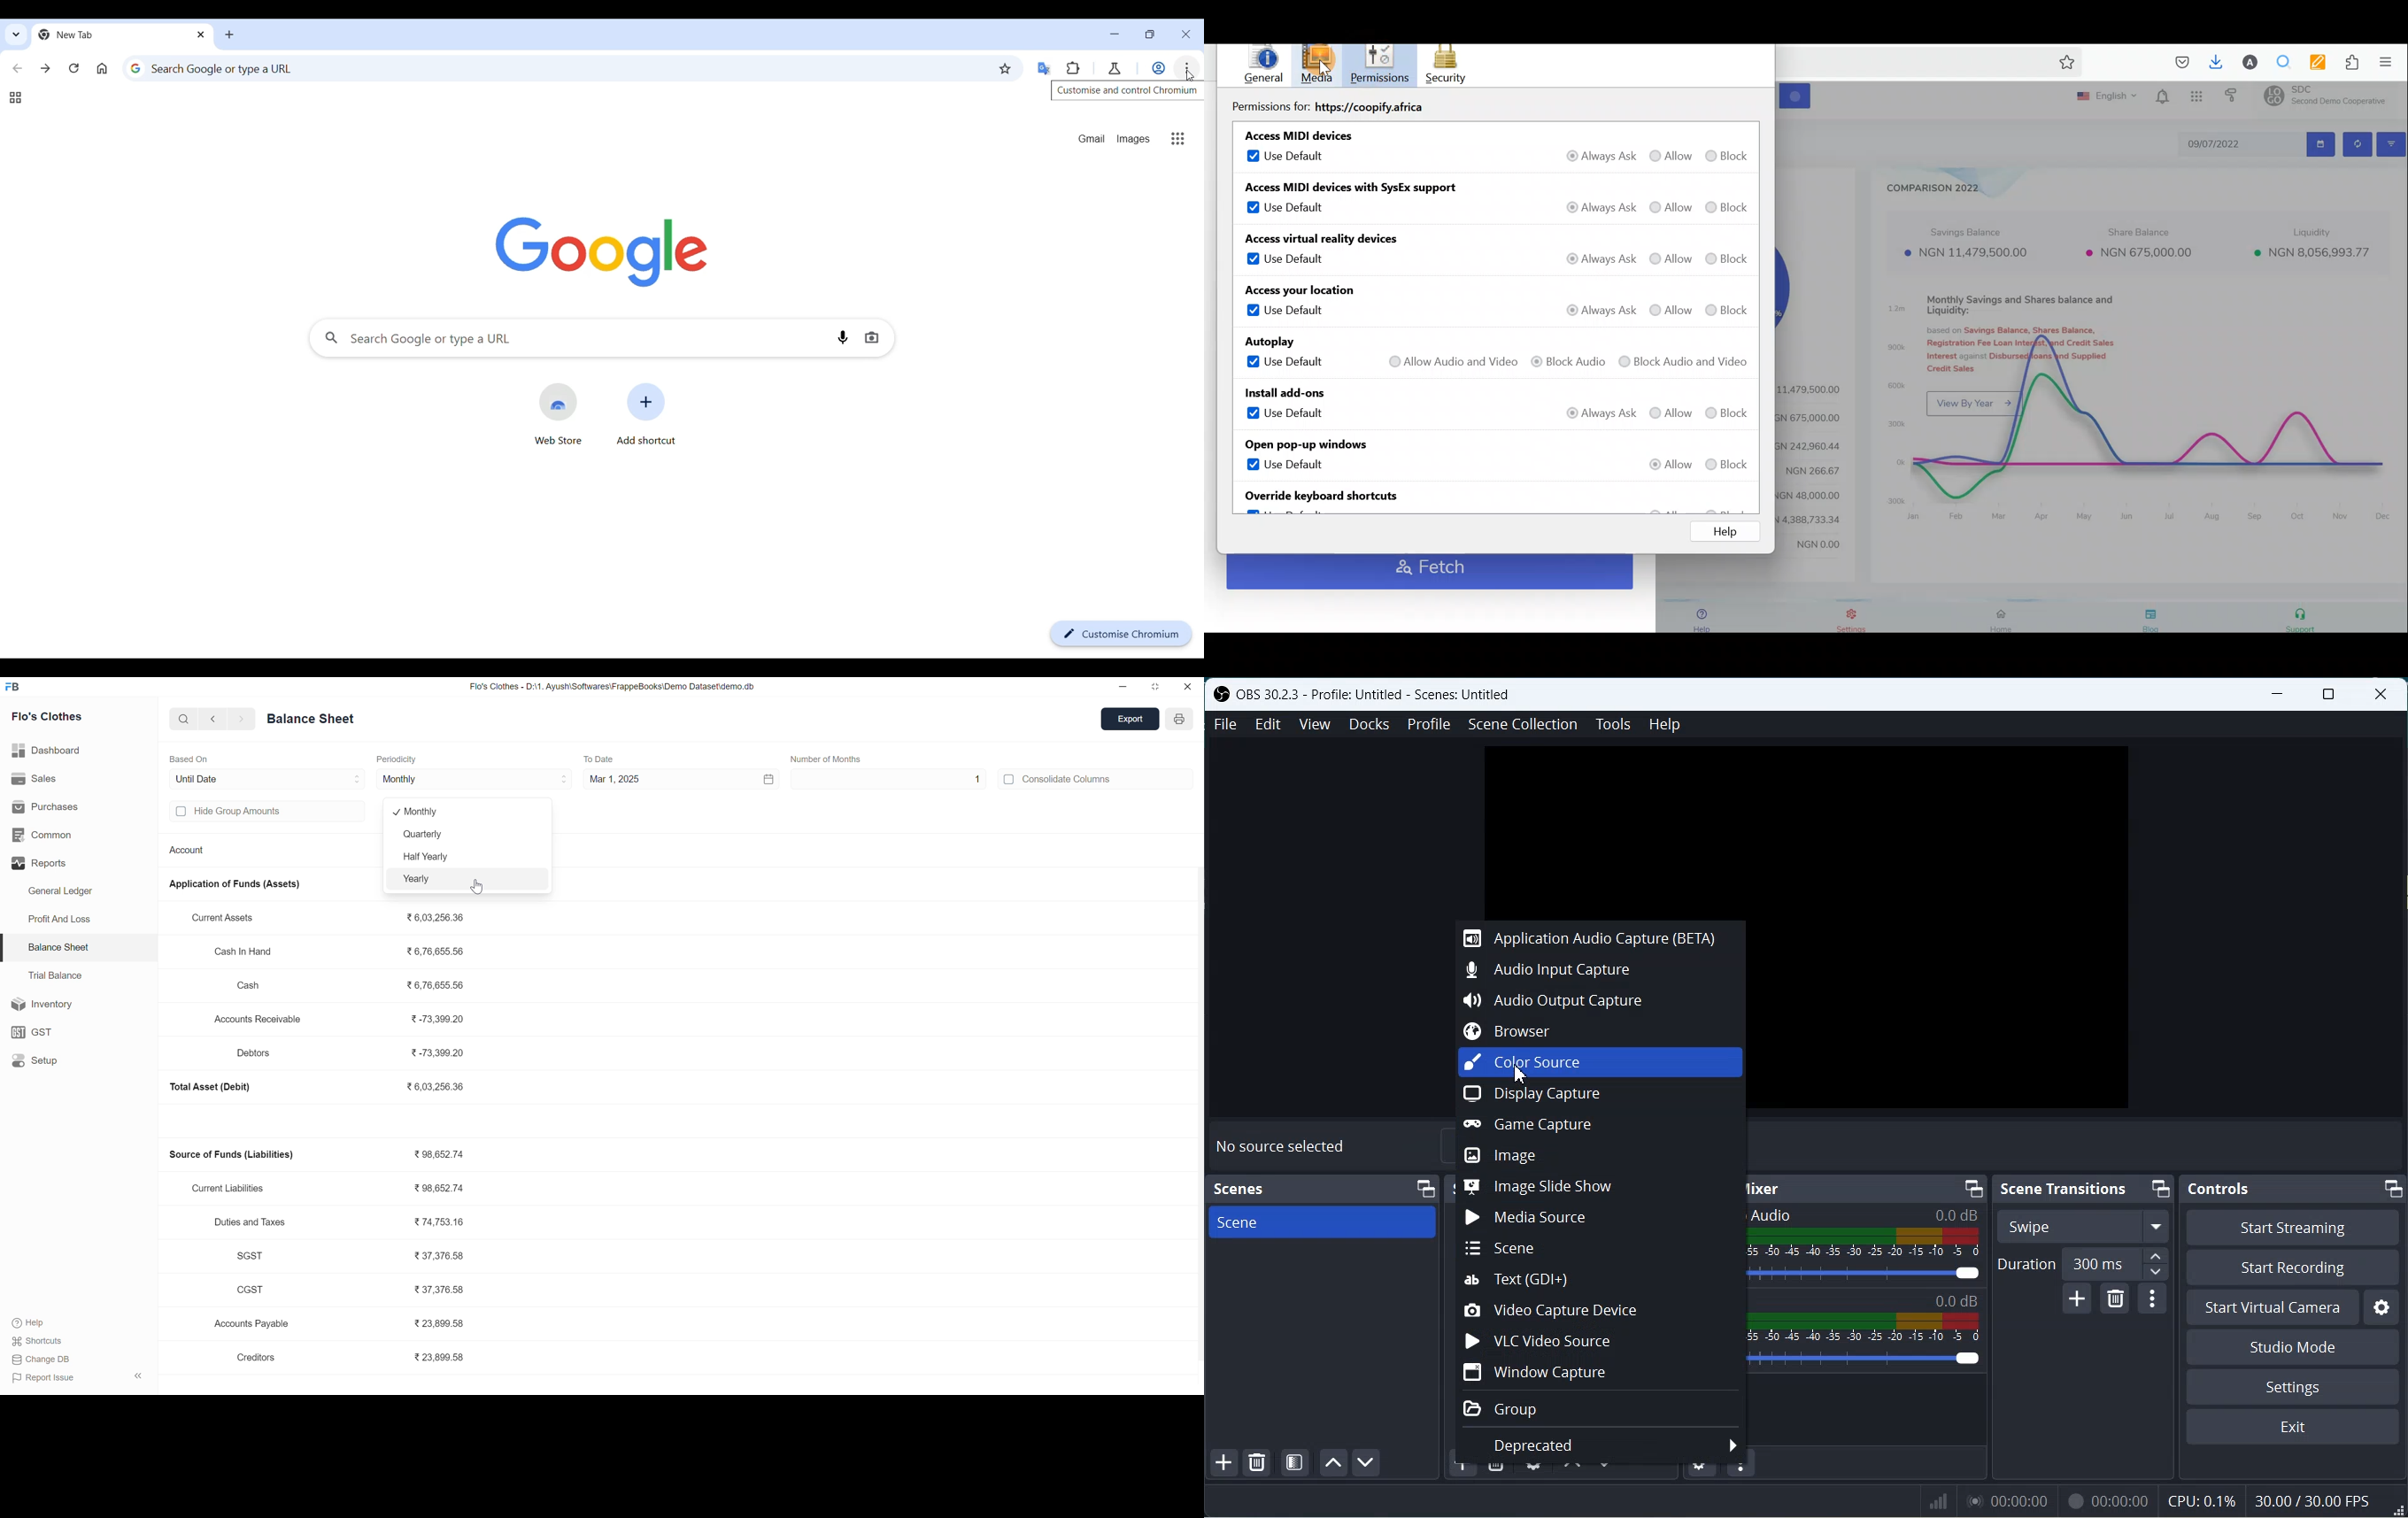 The image size is (2408, 1540). I want to click on Balance Sheet, so click(310, 717).